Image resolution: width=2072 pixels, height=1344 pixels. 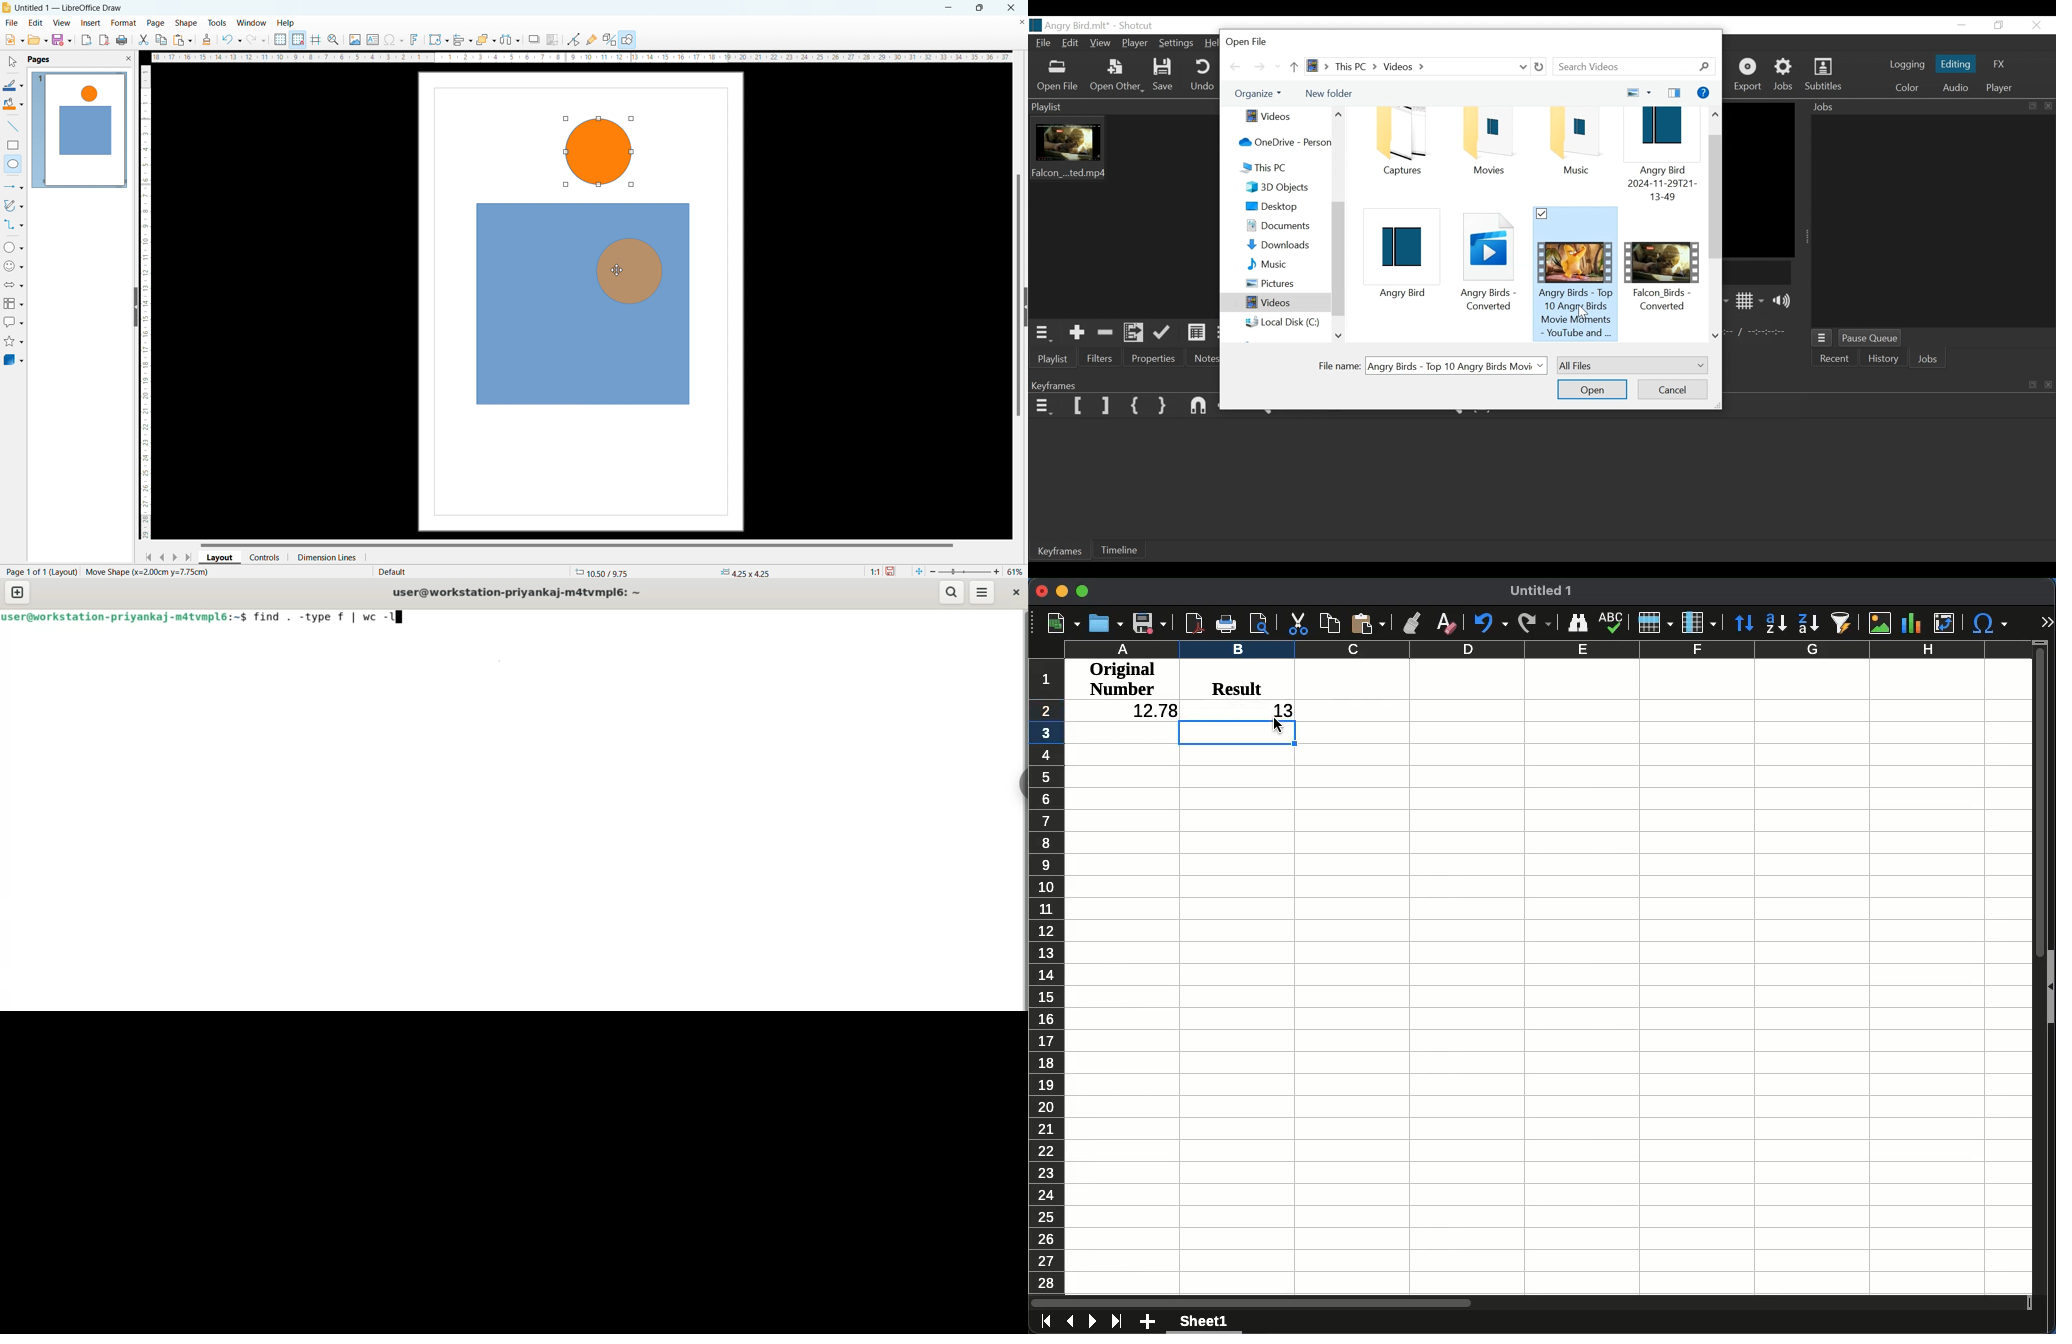 I want to click on Jobs, so click(x=1783, y=74).